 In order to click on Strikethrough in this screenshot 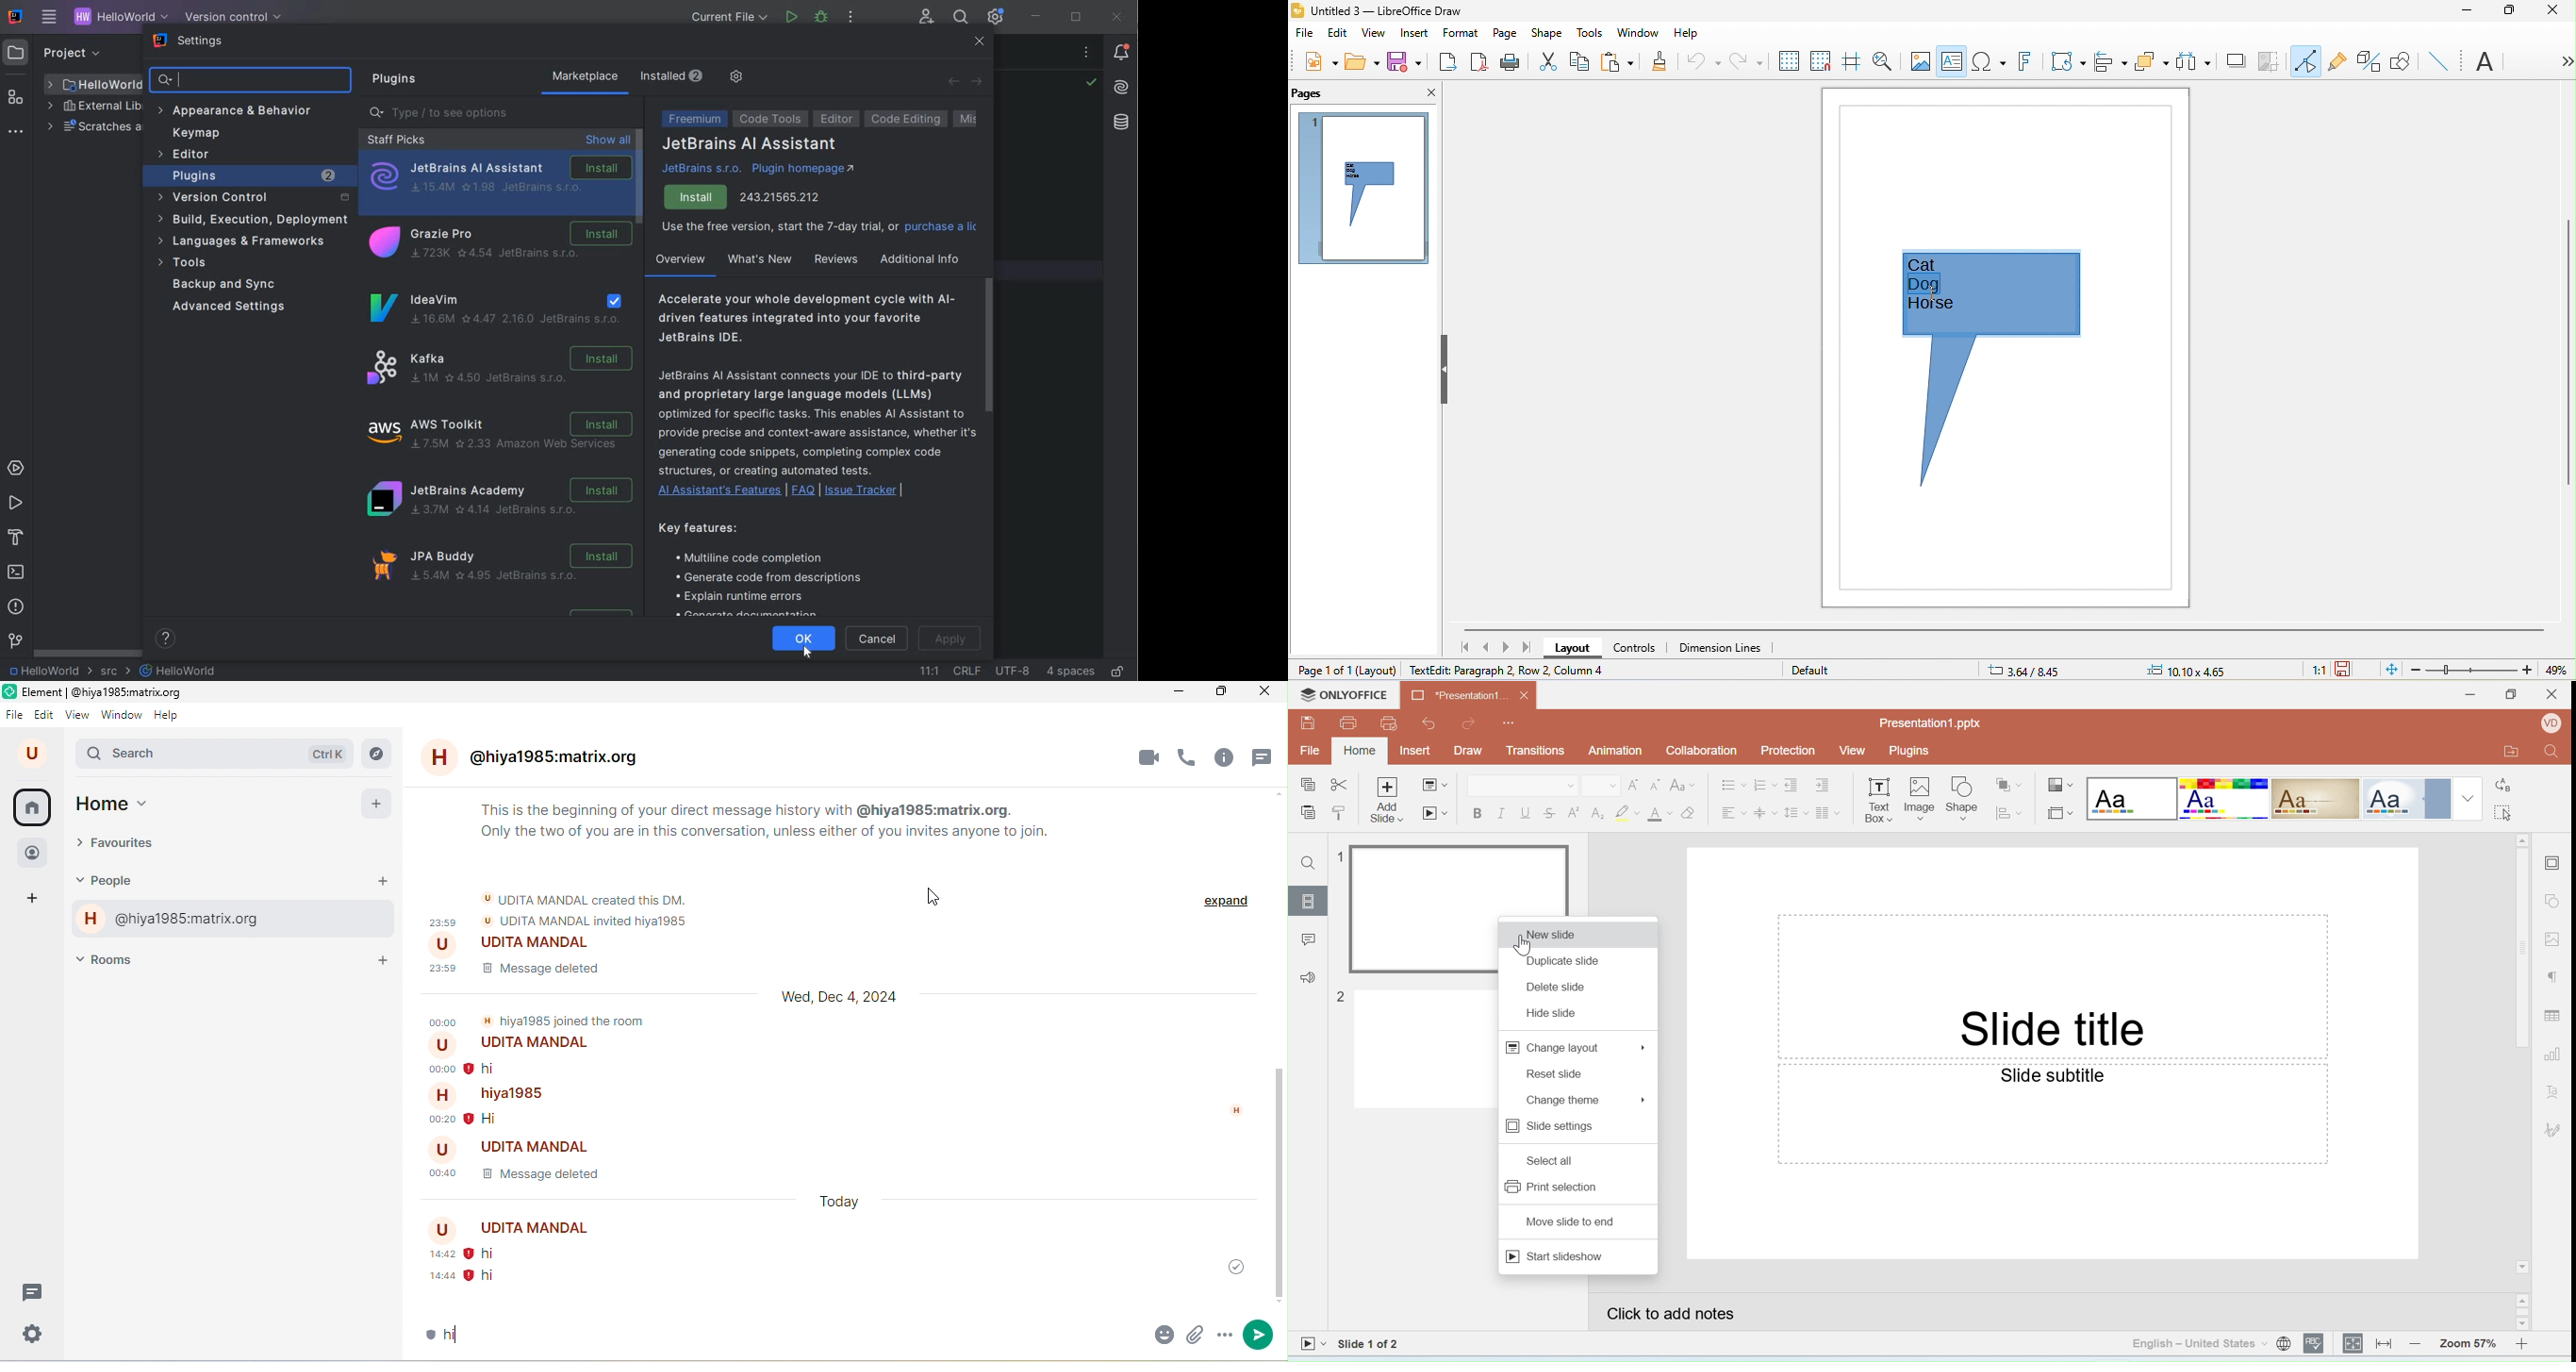, I will do `click(1551, 812)`.